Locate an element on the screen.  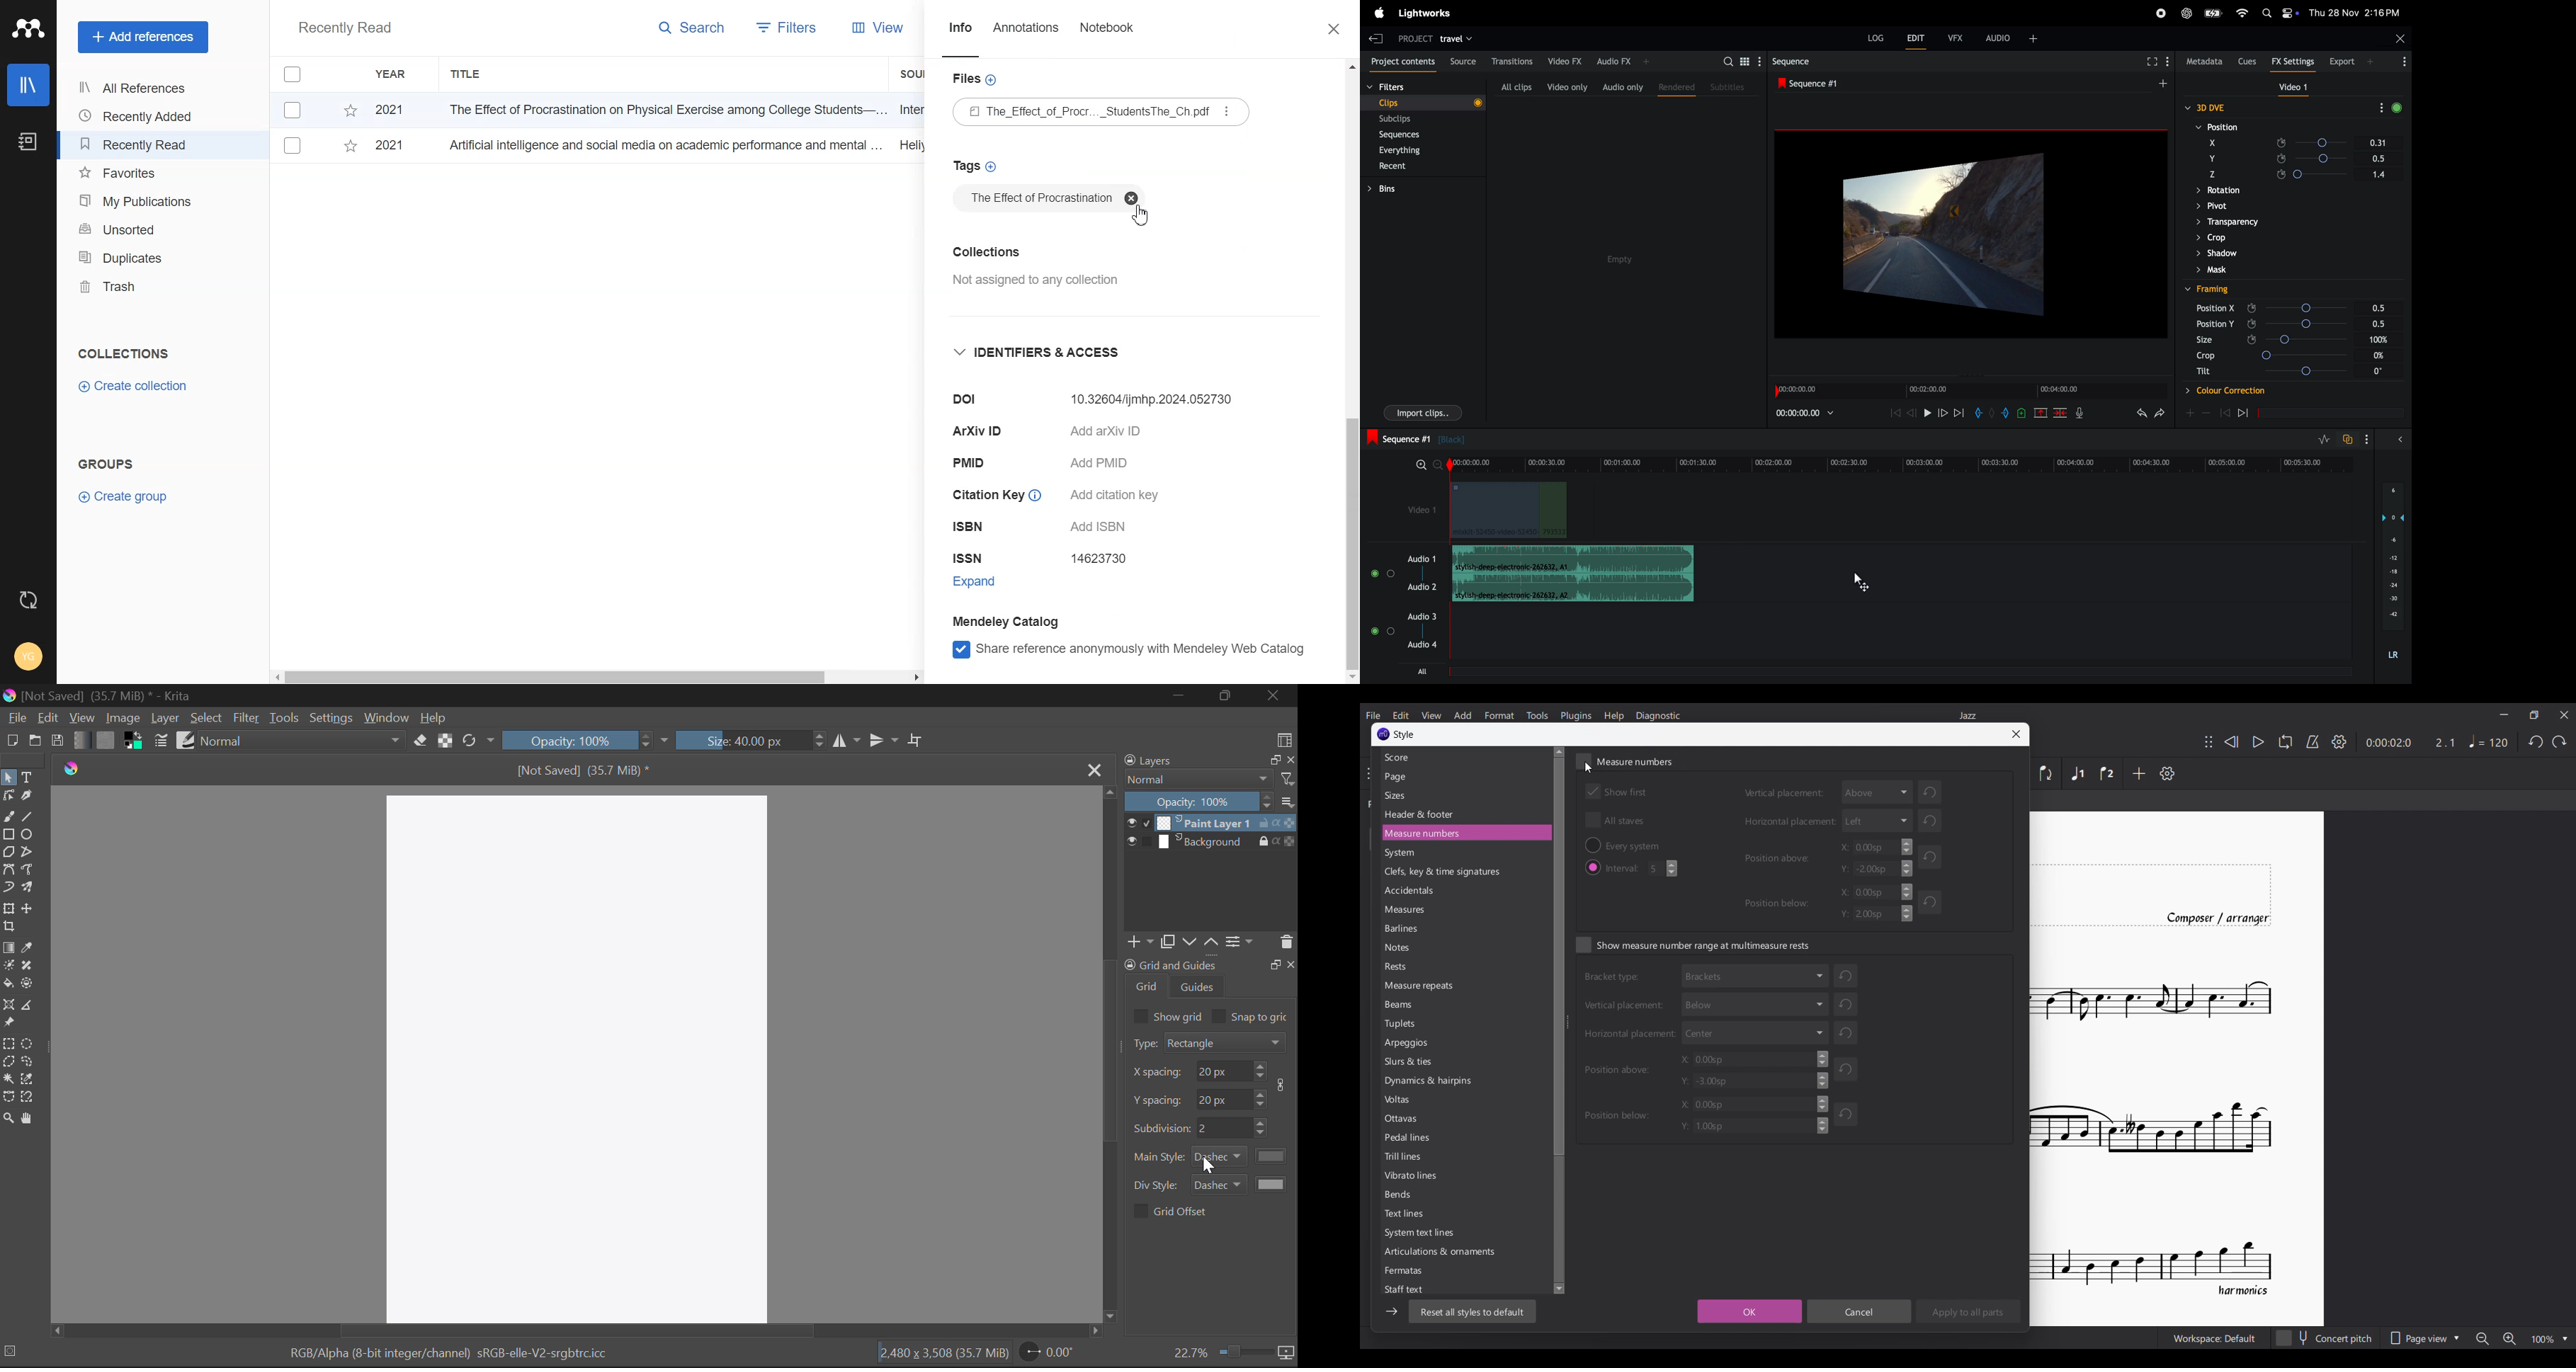
checkbox is located at coordinates (1220, 1016).